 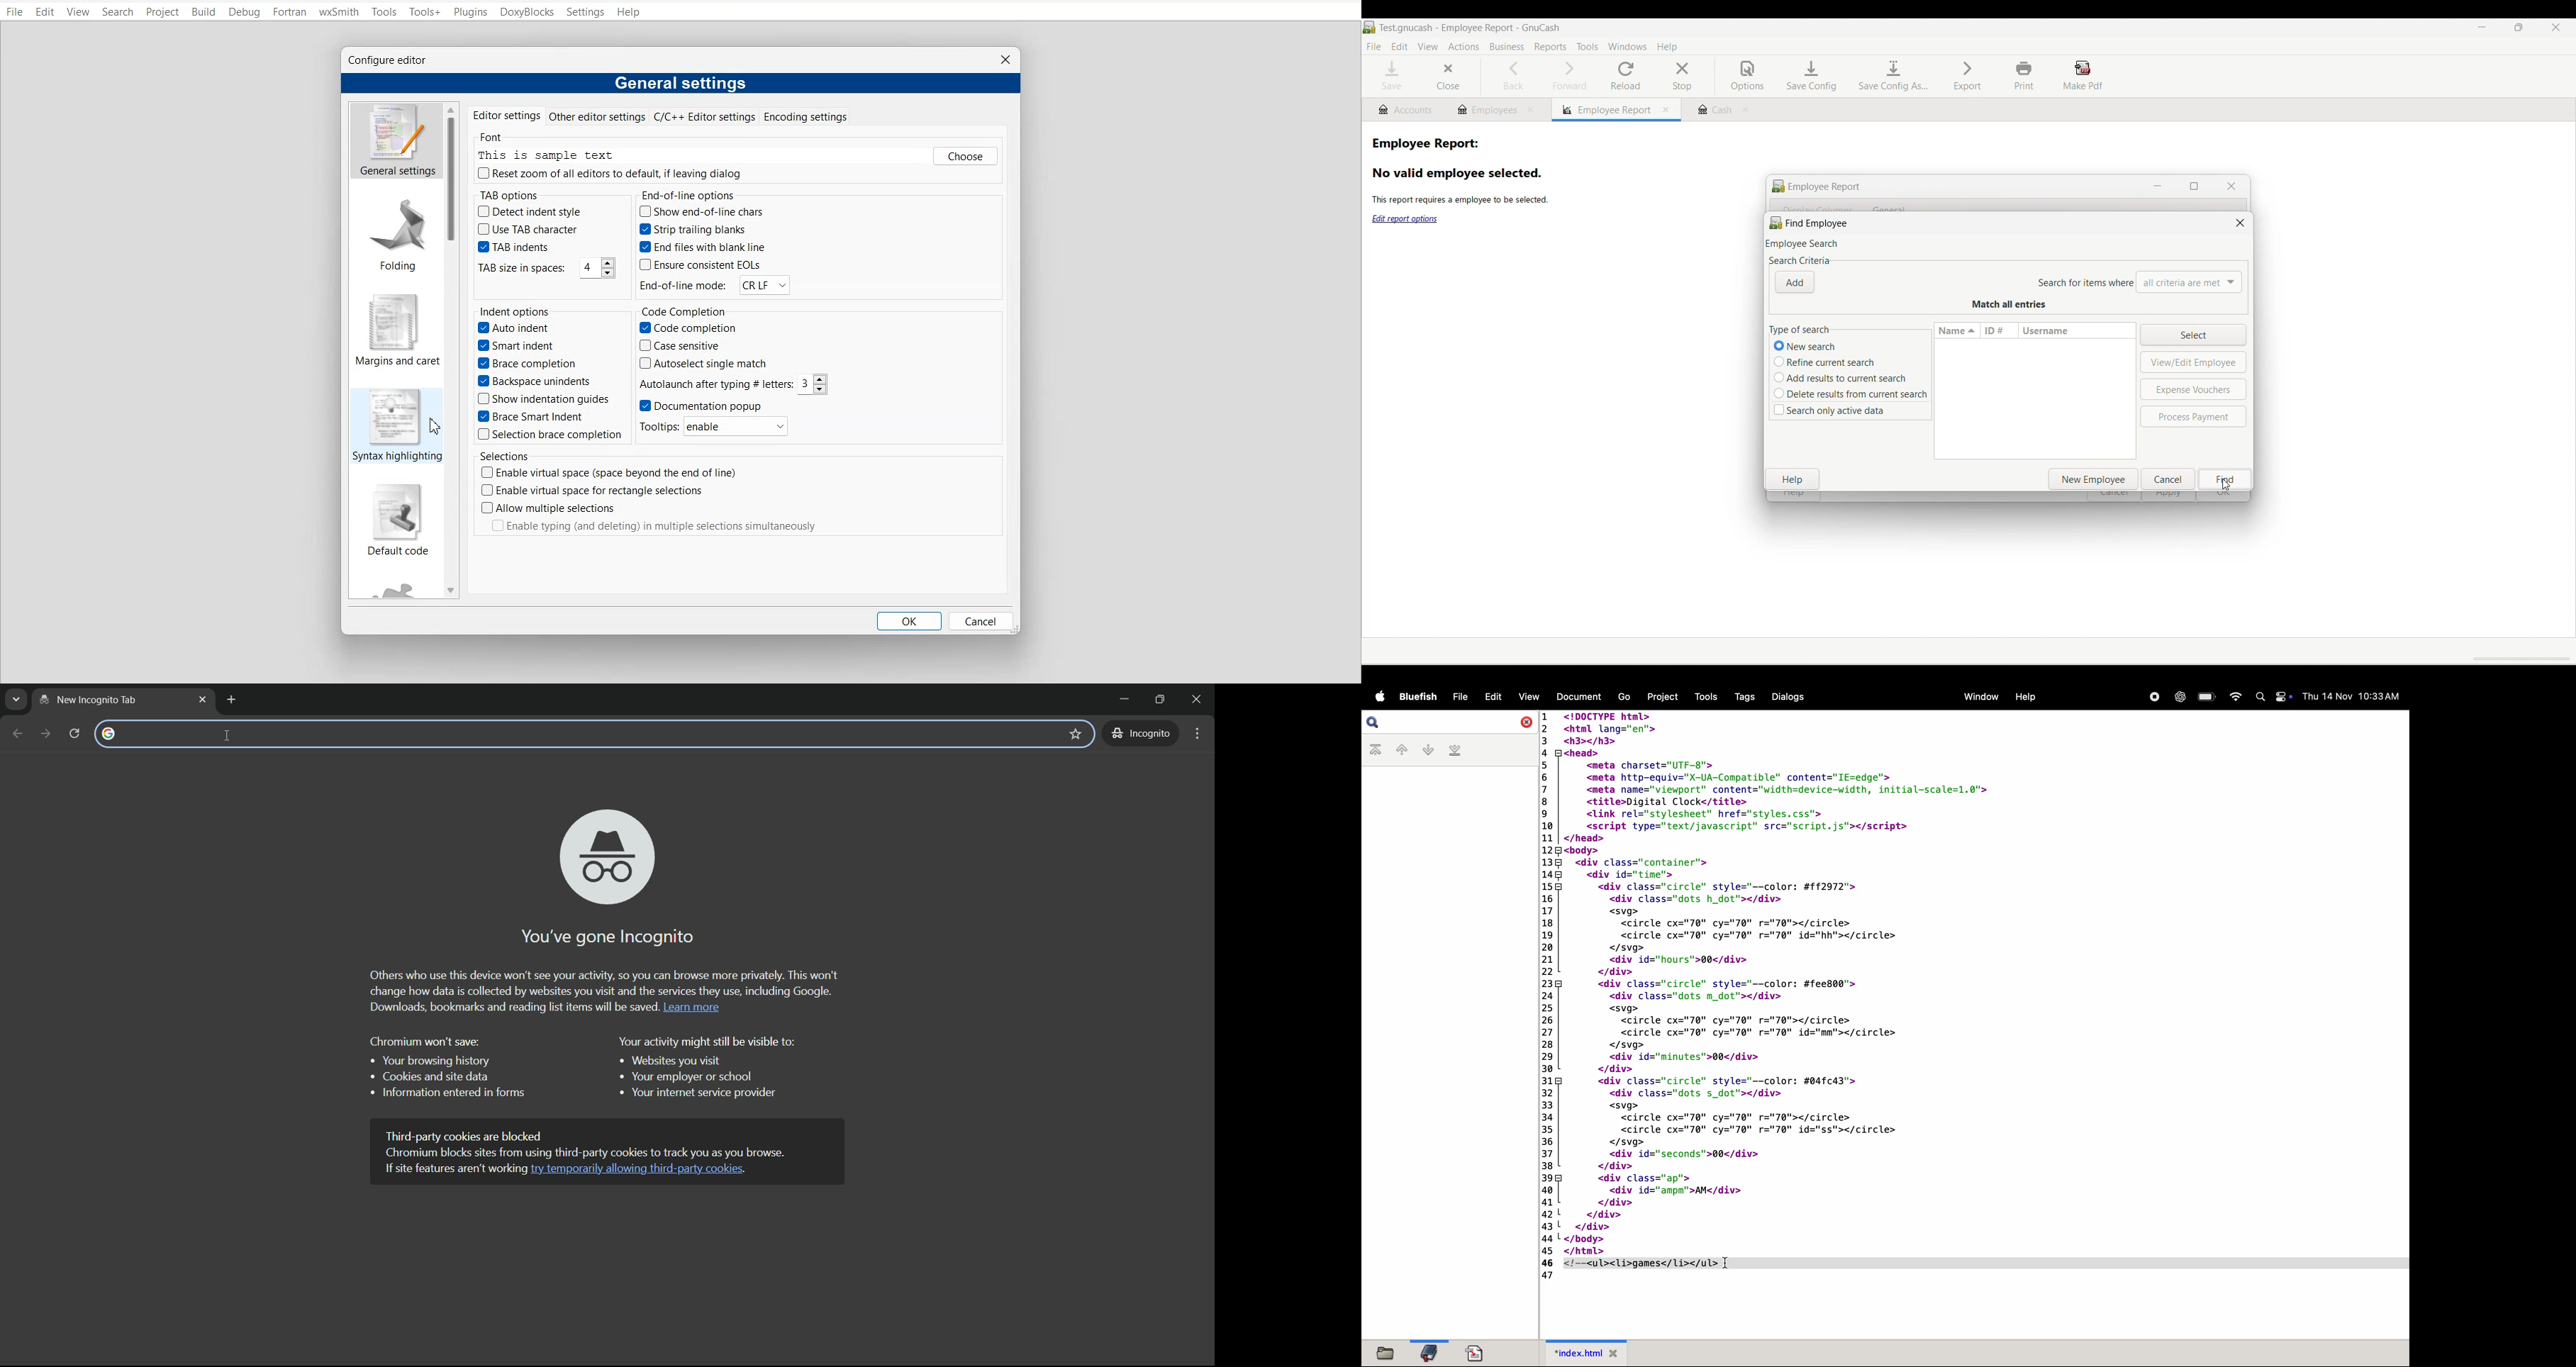 What do you see at coordinates (706, 1068) in the screenshot?
I see `Your activity might still be visible to:
« Websites you visit

« Your employer or school

« Your internet service provider` at bounding box center [706, 1068].